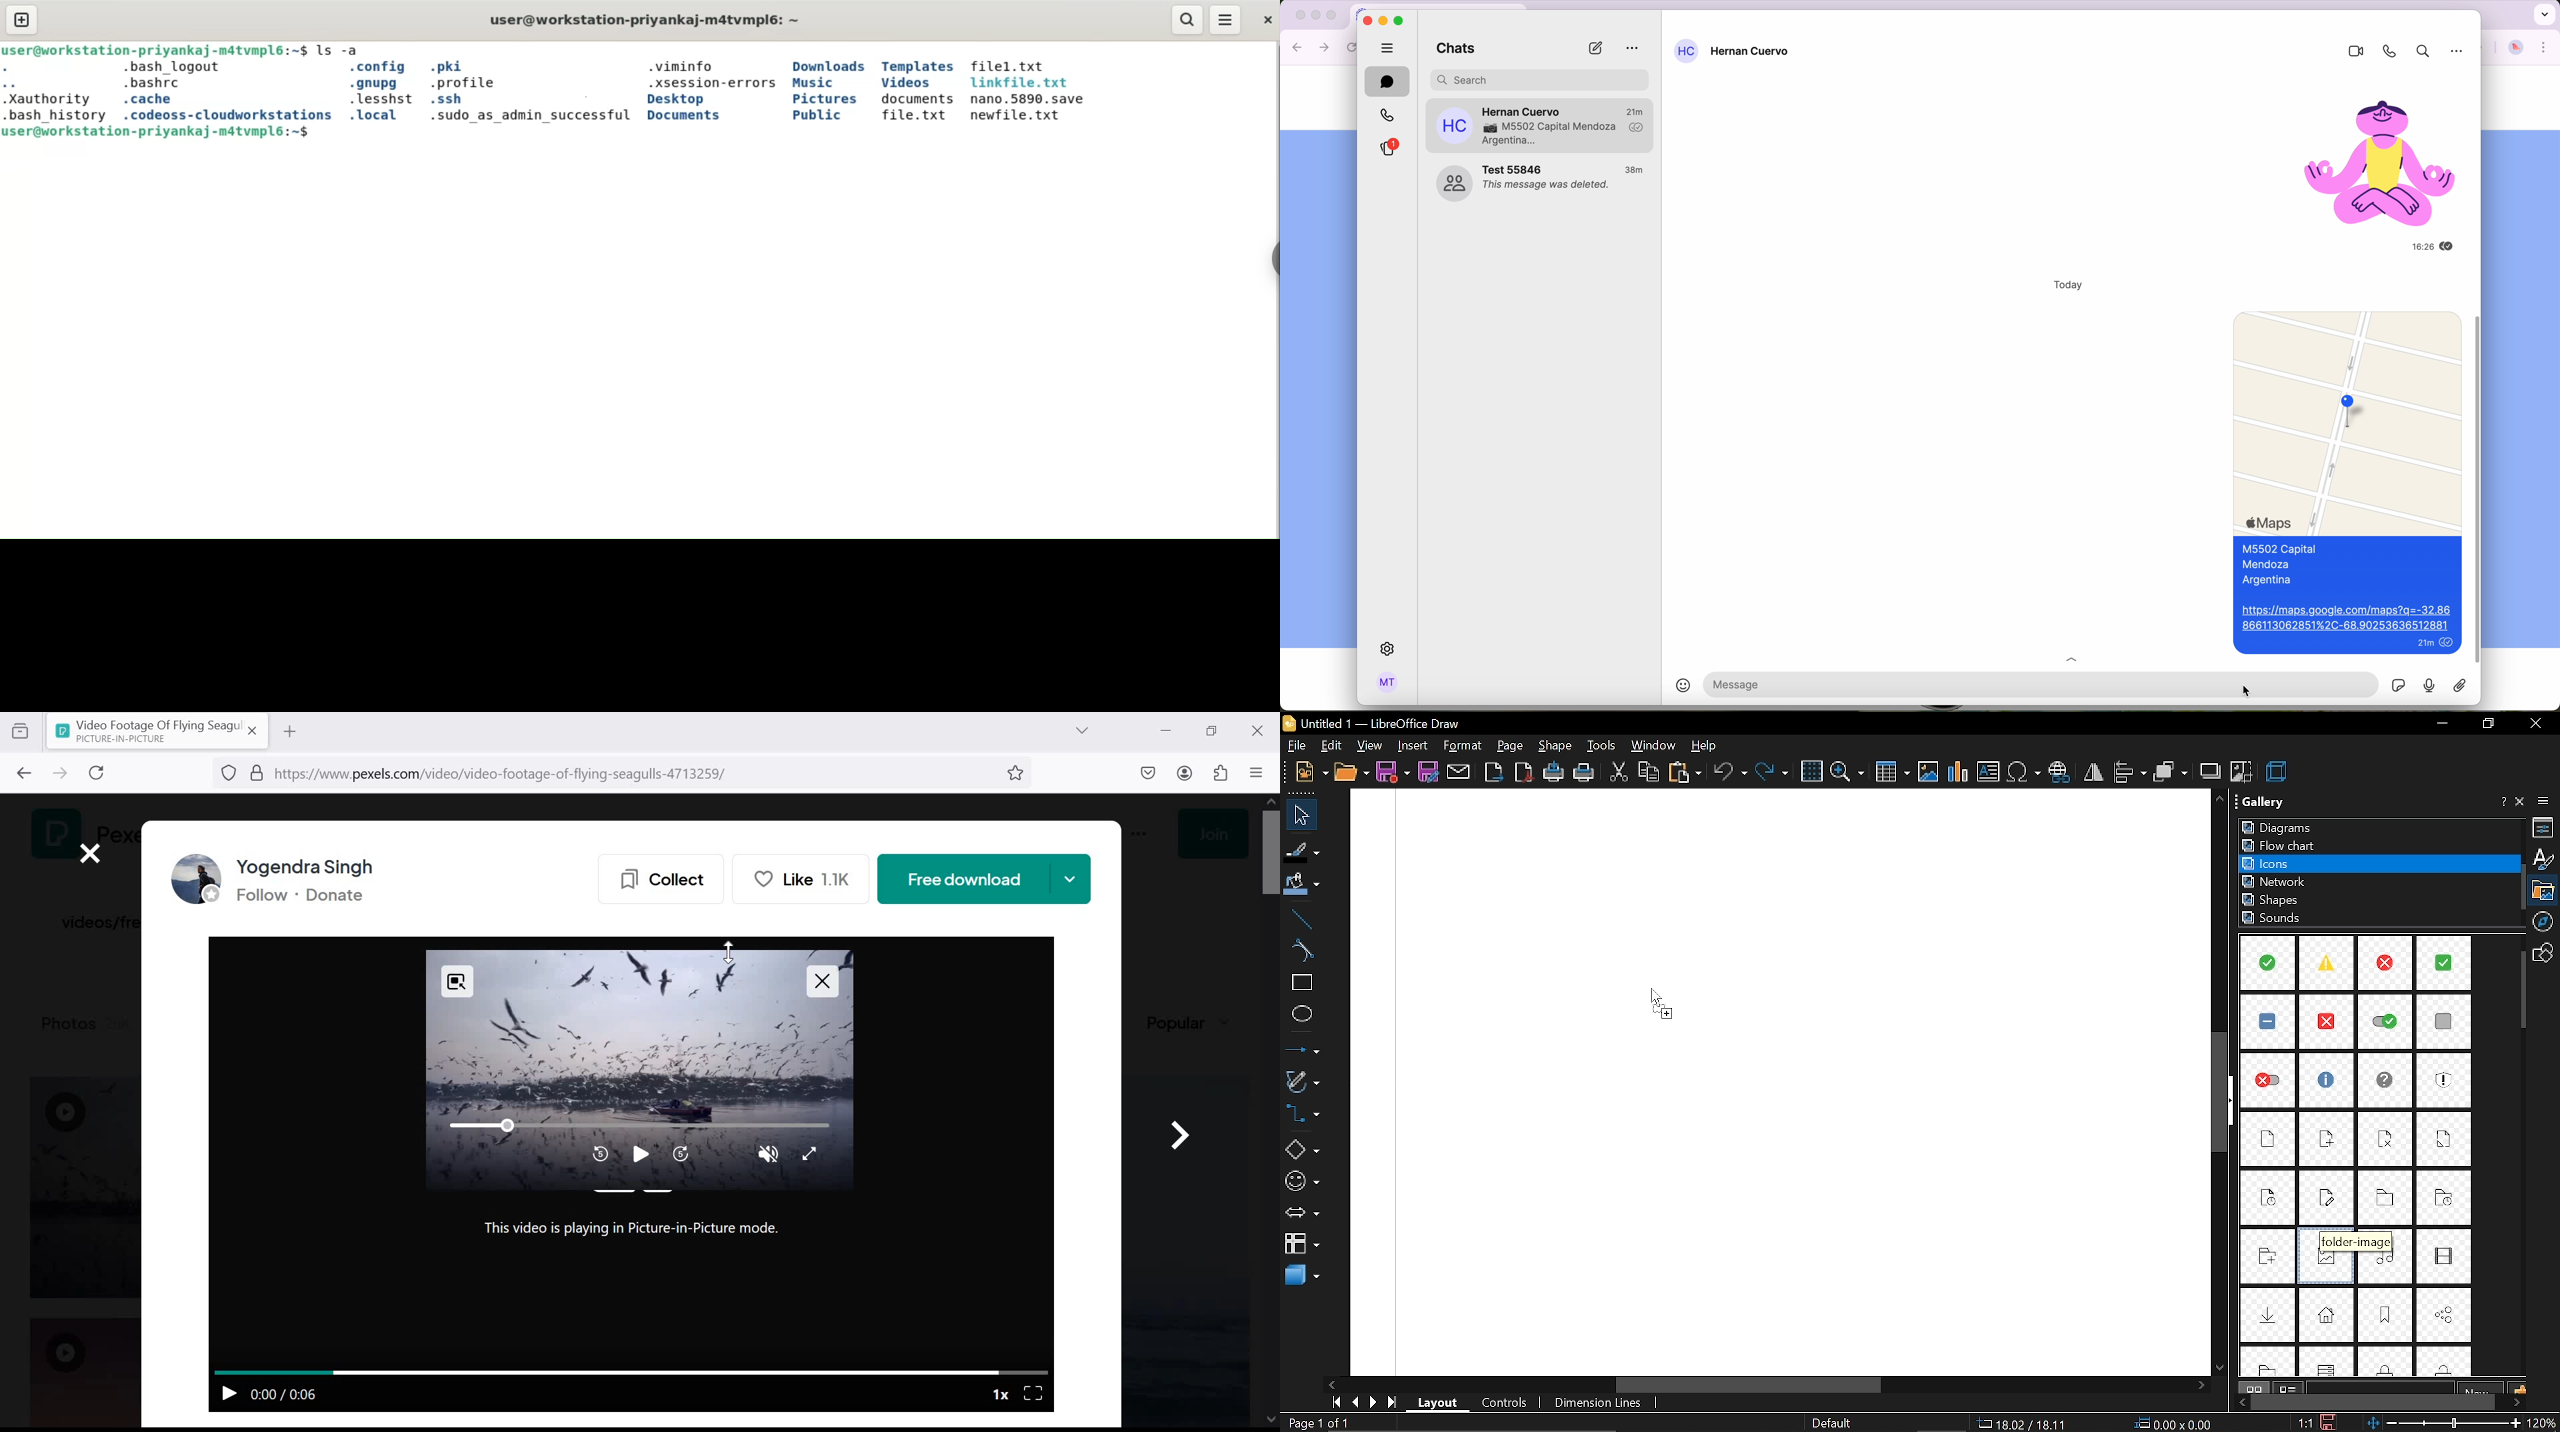 The width and height of the screenshot is (2576, 1456). Describe the element at coordinates (2535, 725) in the screenshot. I see `close` at that location.